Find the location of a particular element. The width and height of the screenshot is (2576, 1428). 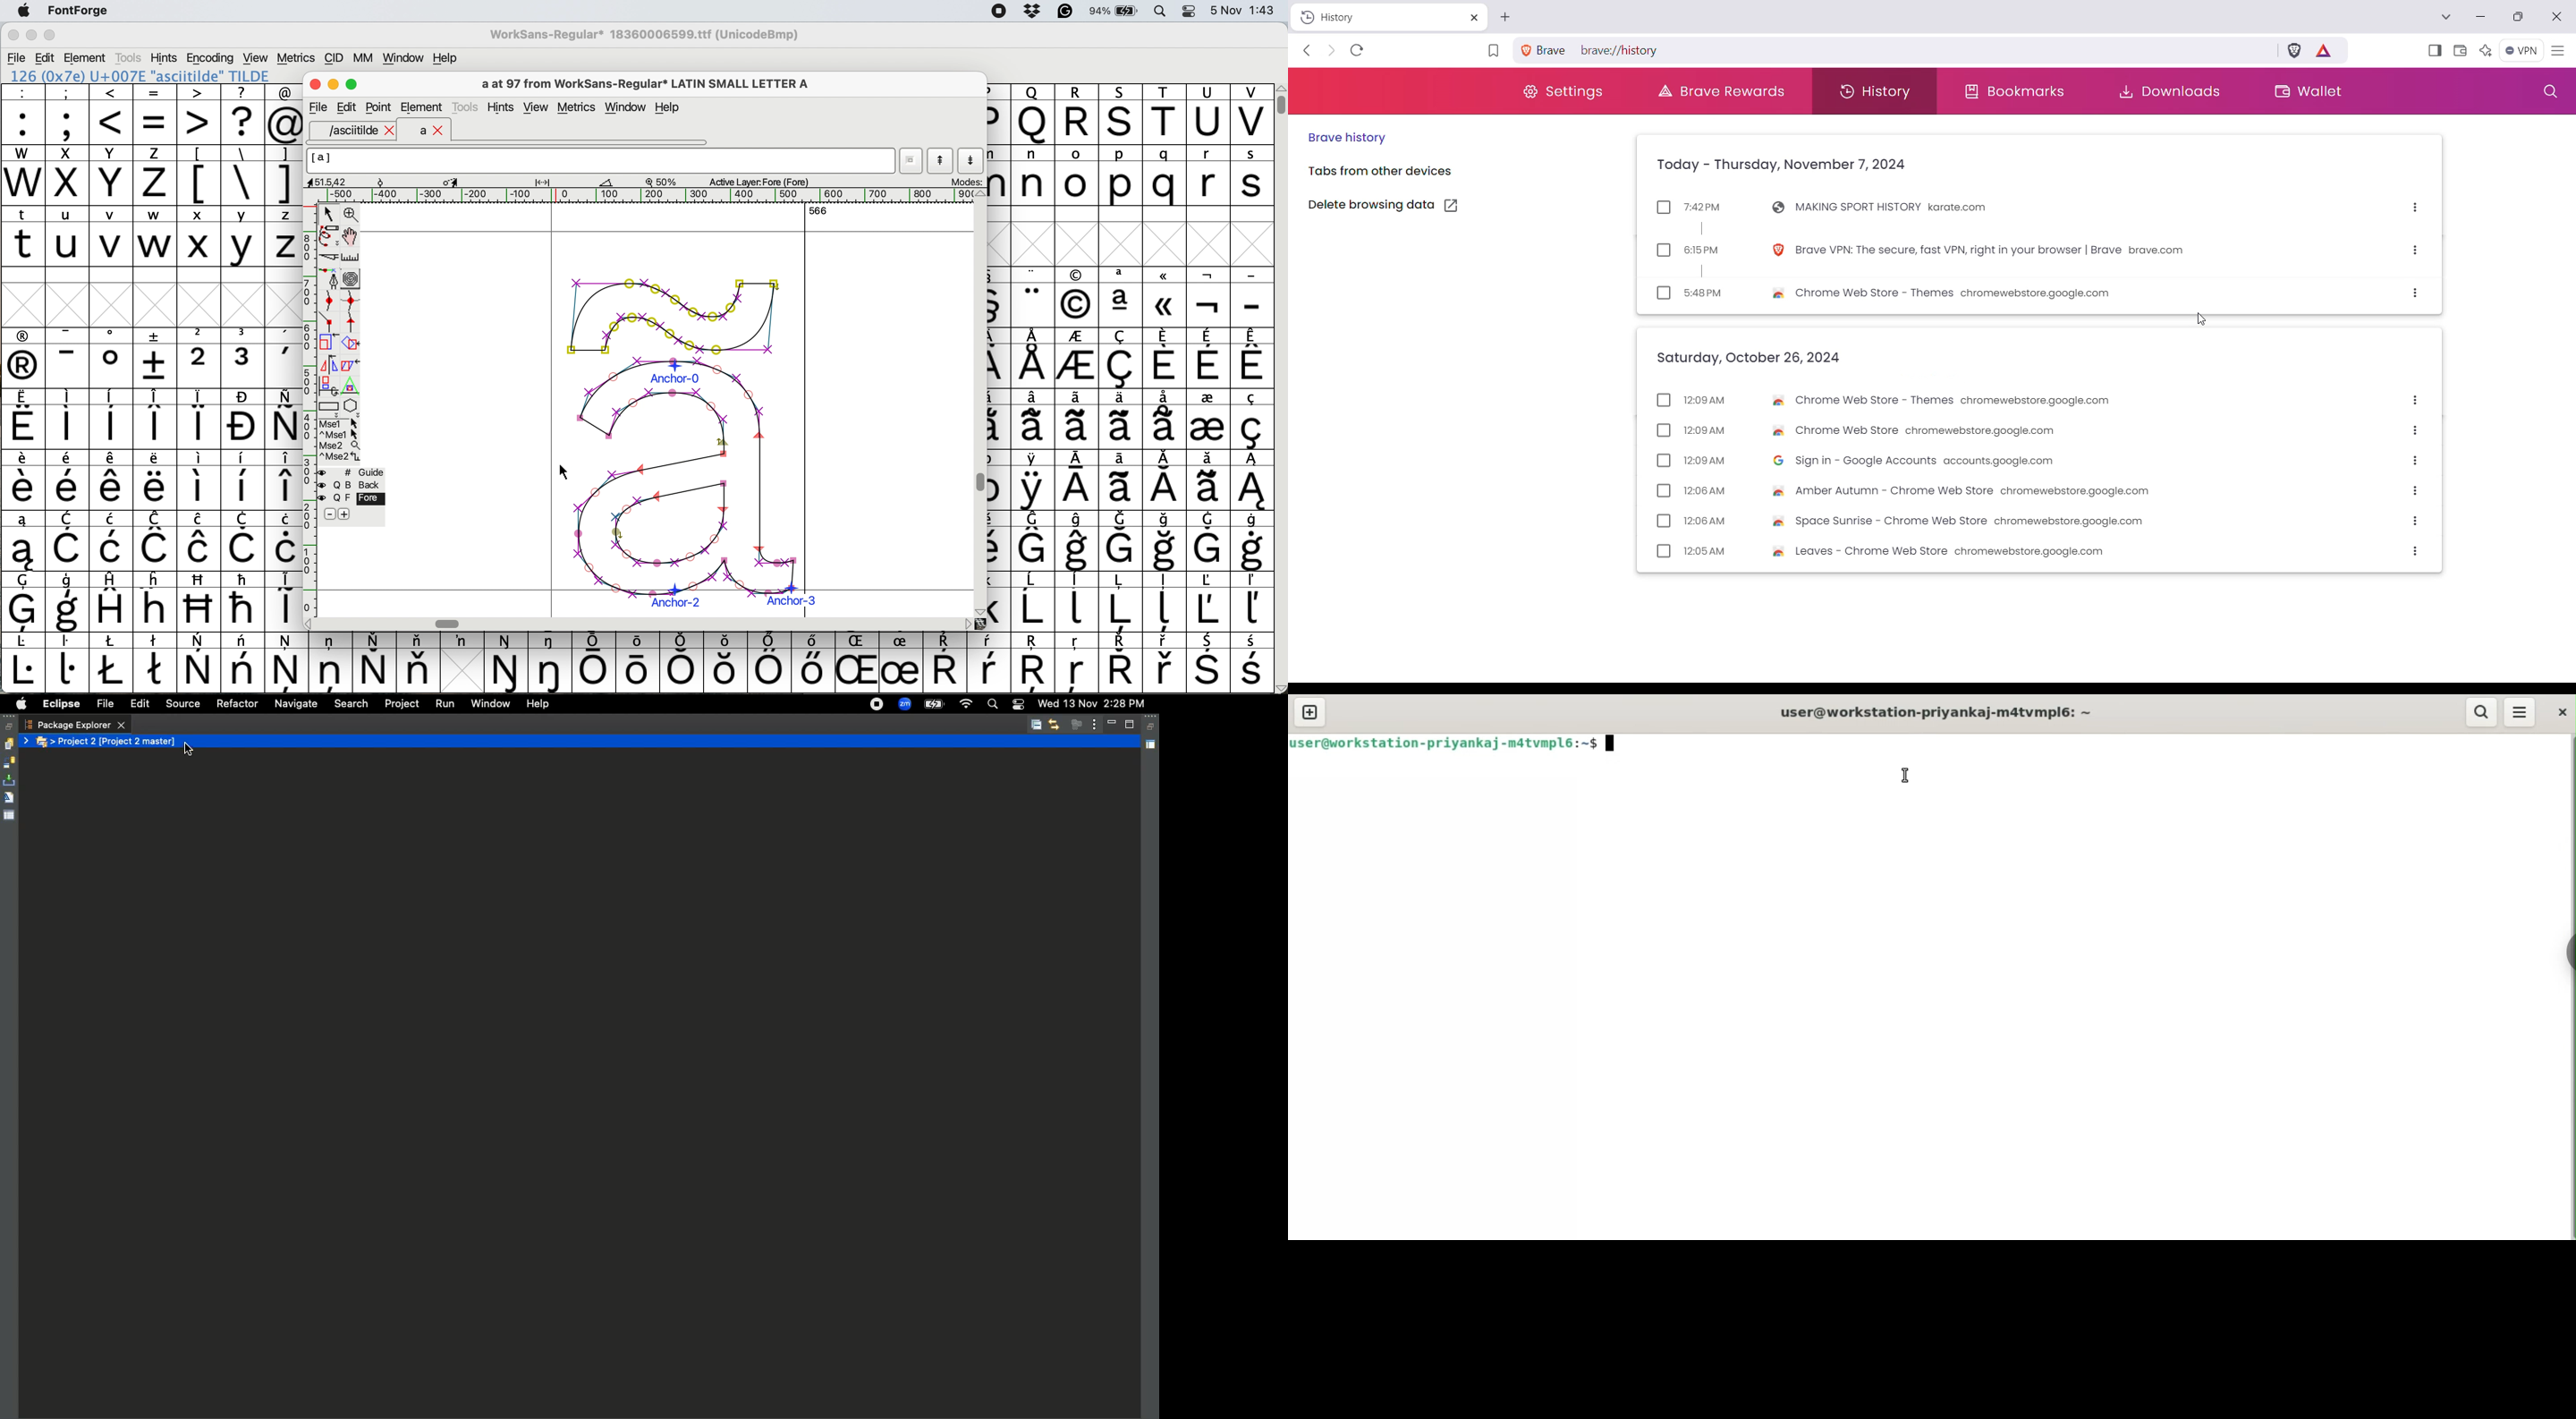

symbol is located at coordinates (1121, 297).